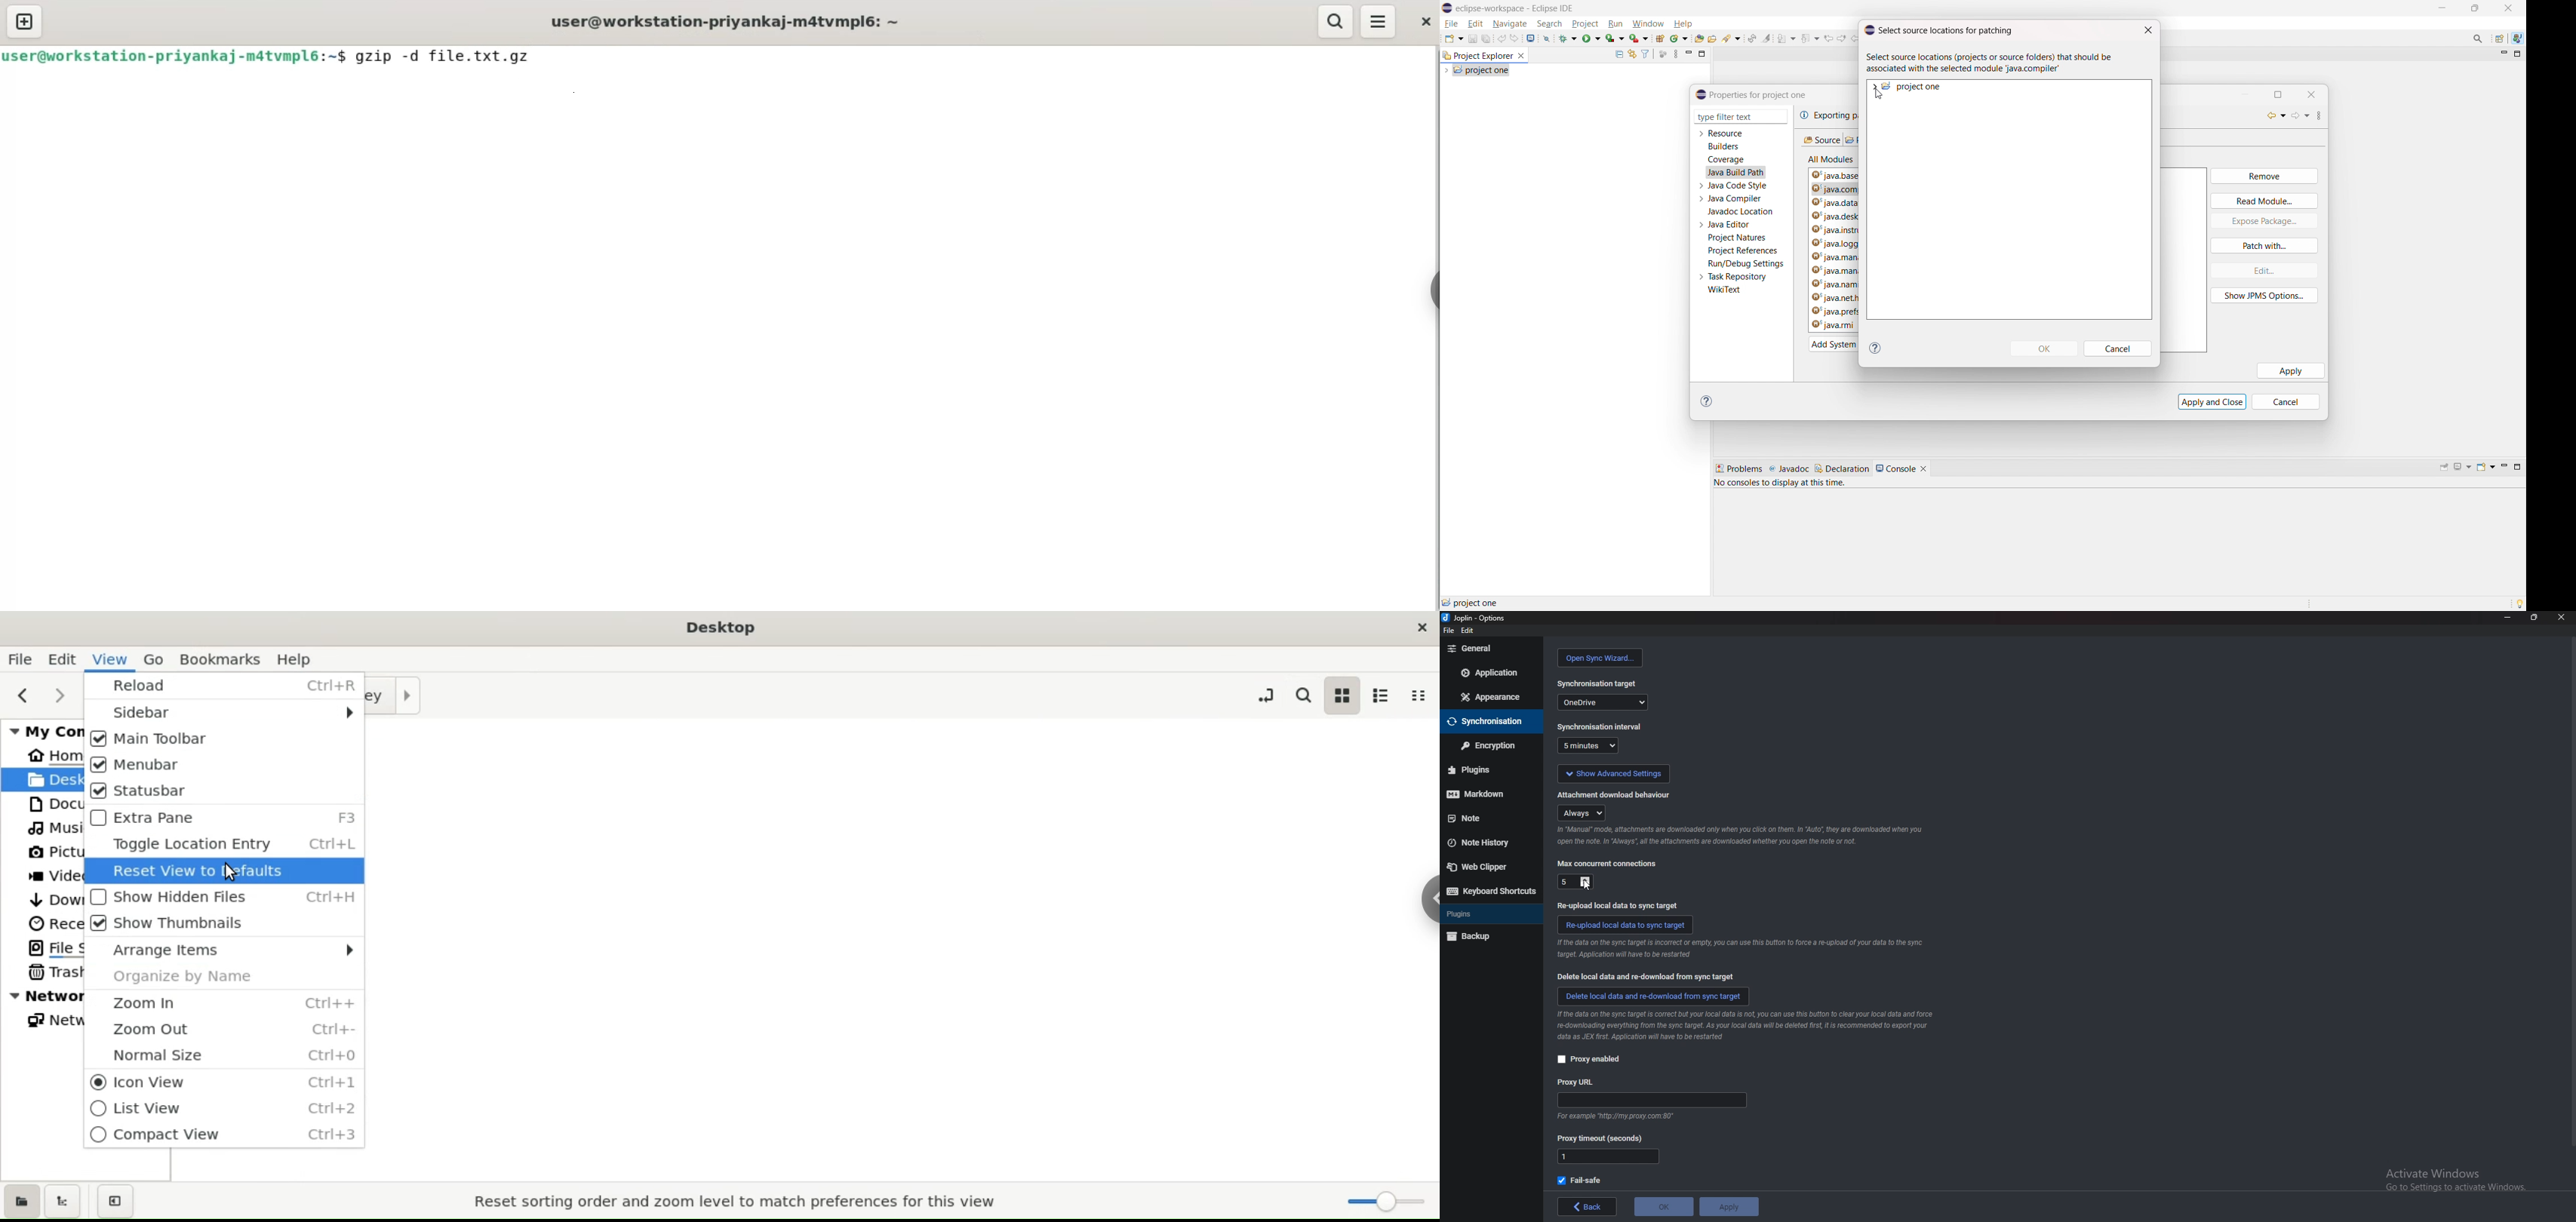 This screenshot has width=2576, height=1232. What do you see at coordinates (1626, 925) in the screenshot?
I see `reupload local disk to sync target` at bounding box center [1626, 925].